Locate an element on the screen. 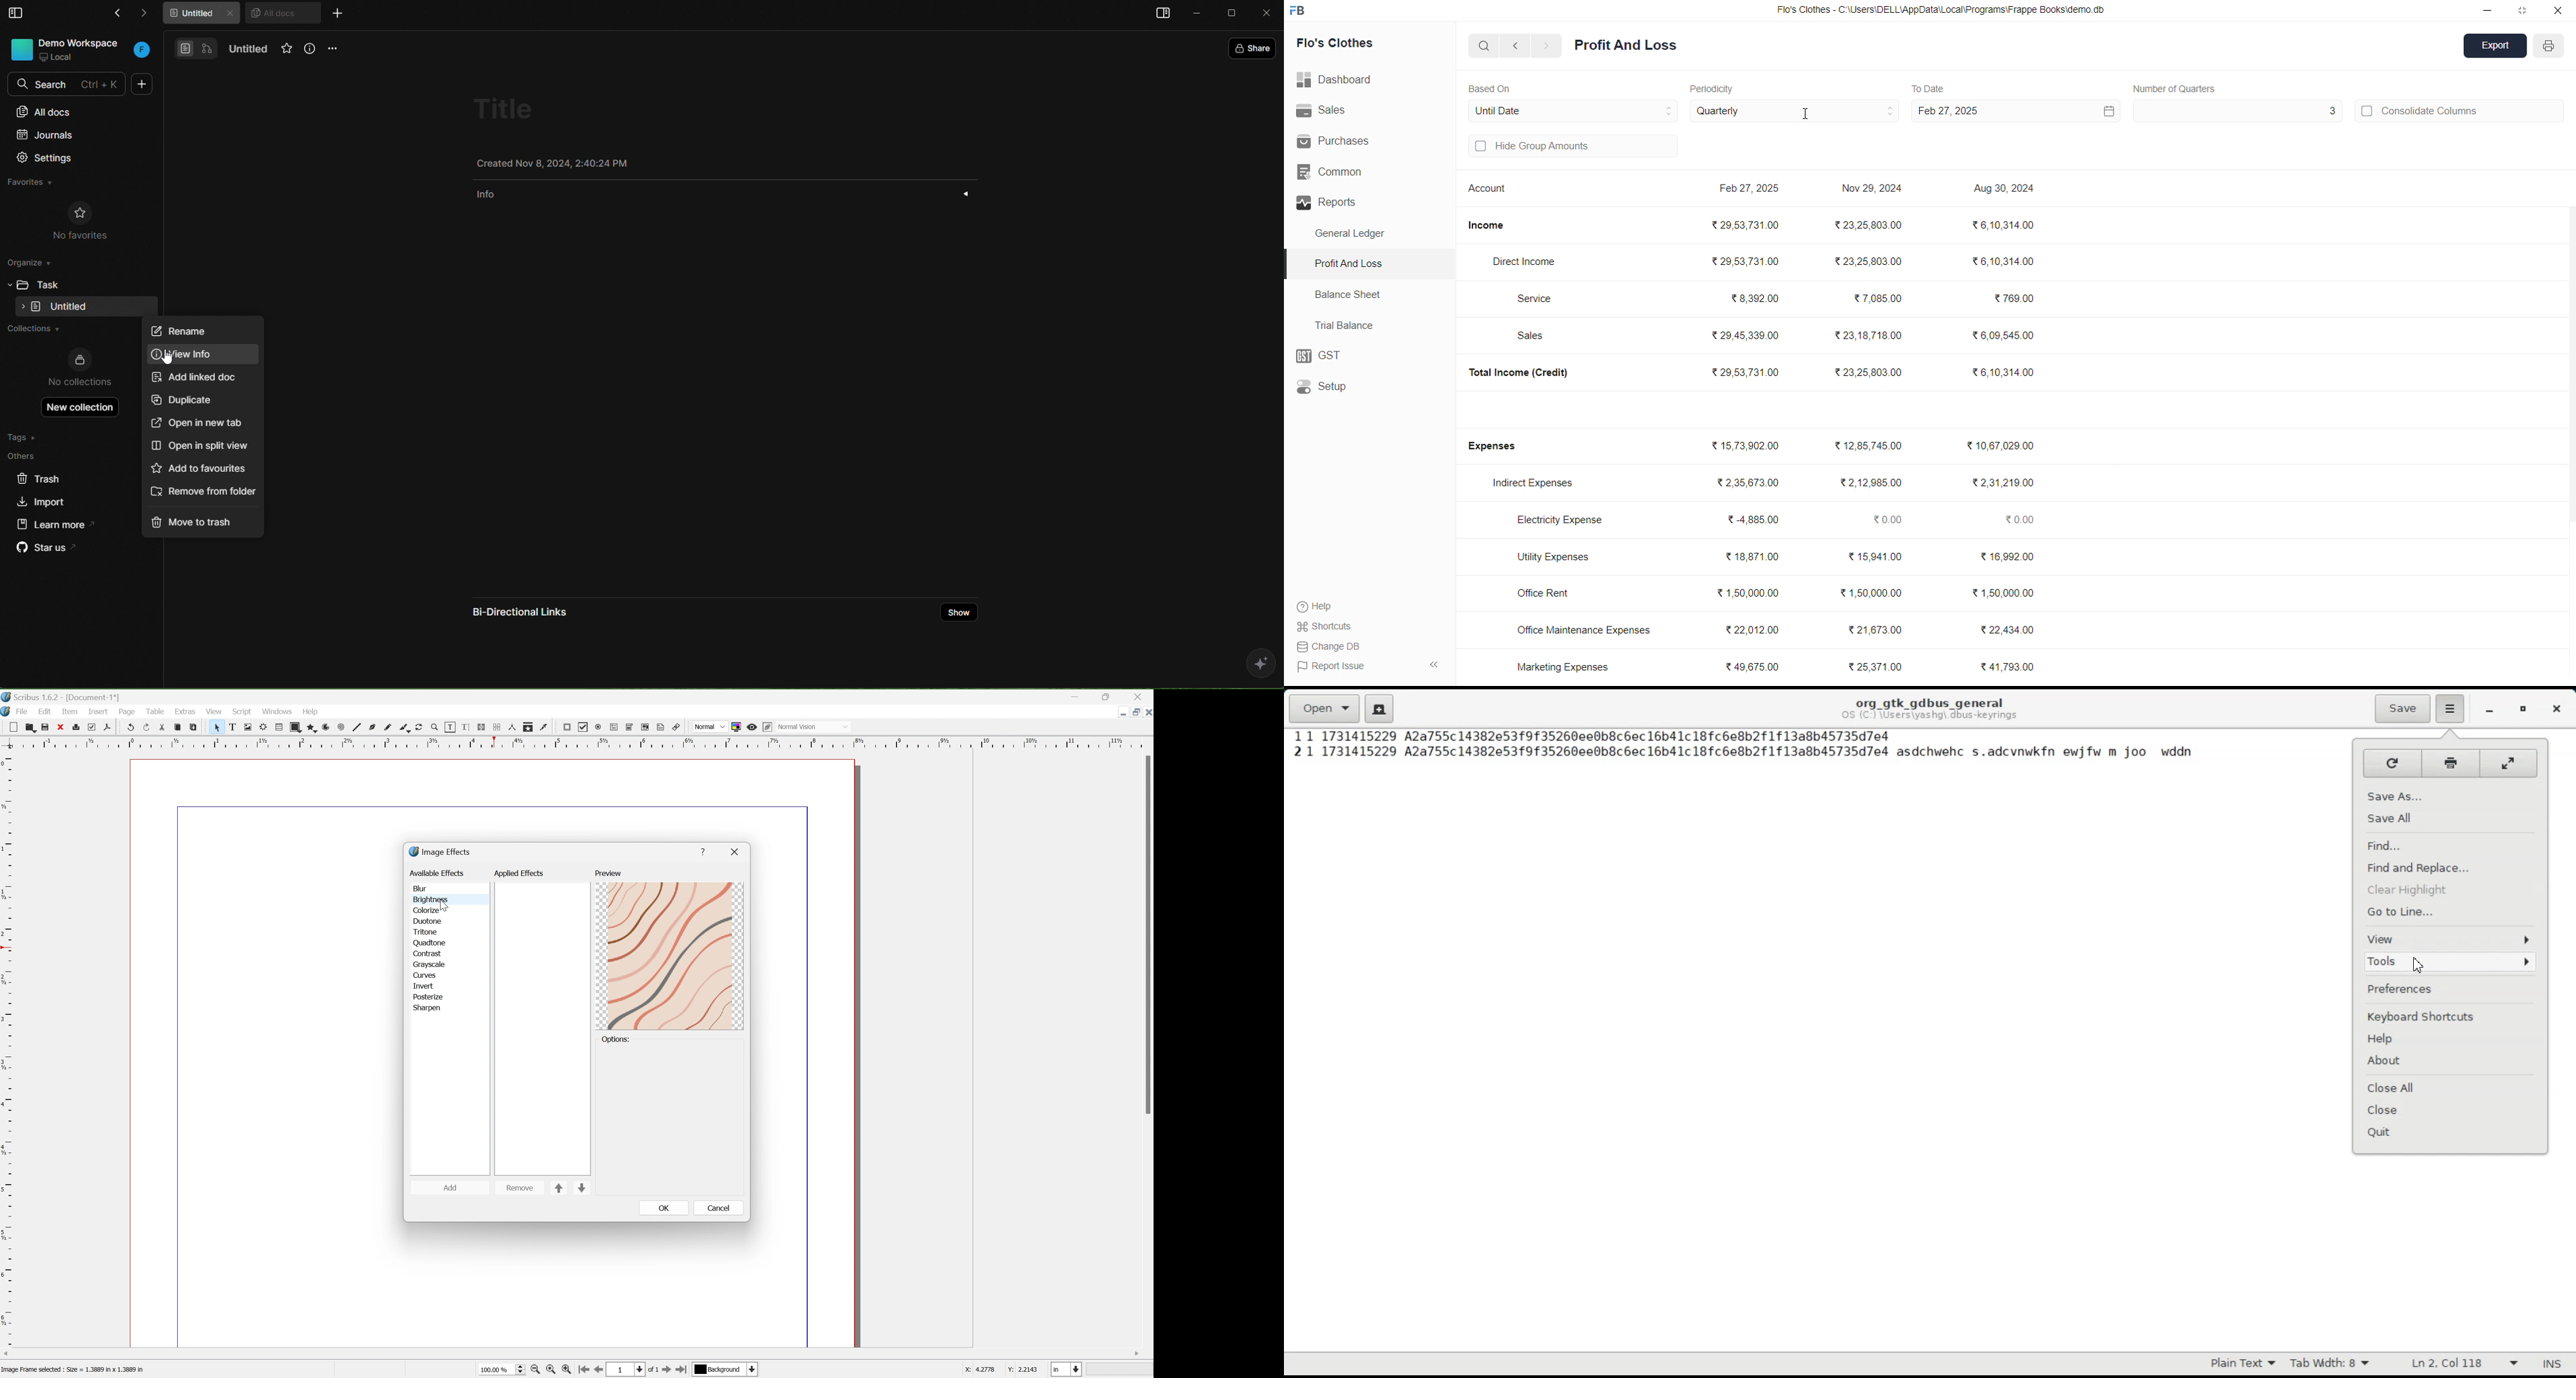  local is located at coordinates (58, 57).